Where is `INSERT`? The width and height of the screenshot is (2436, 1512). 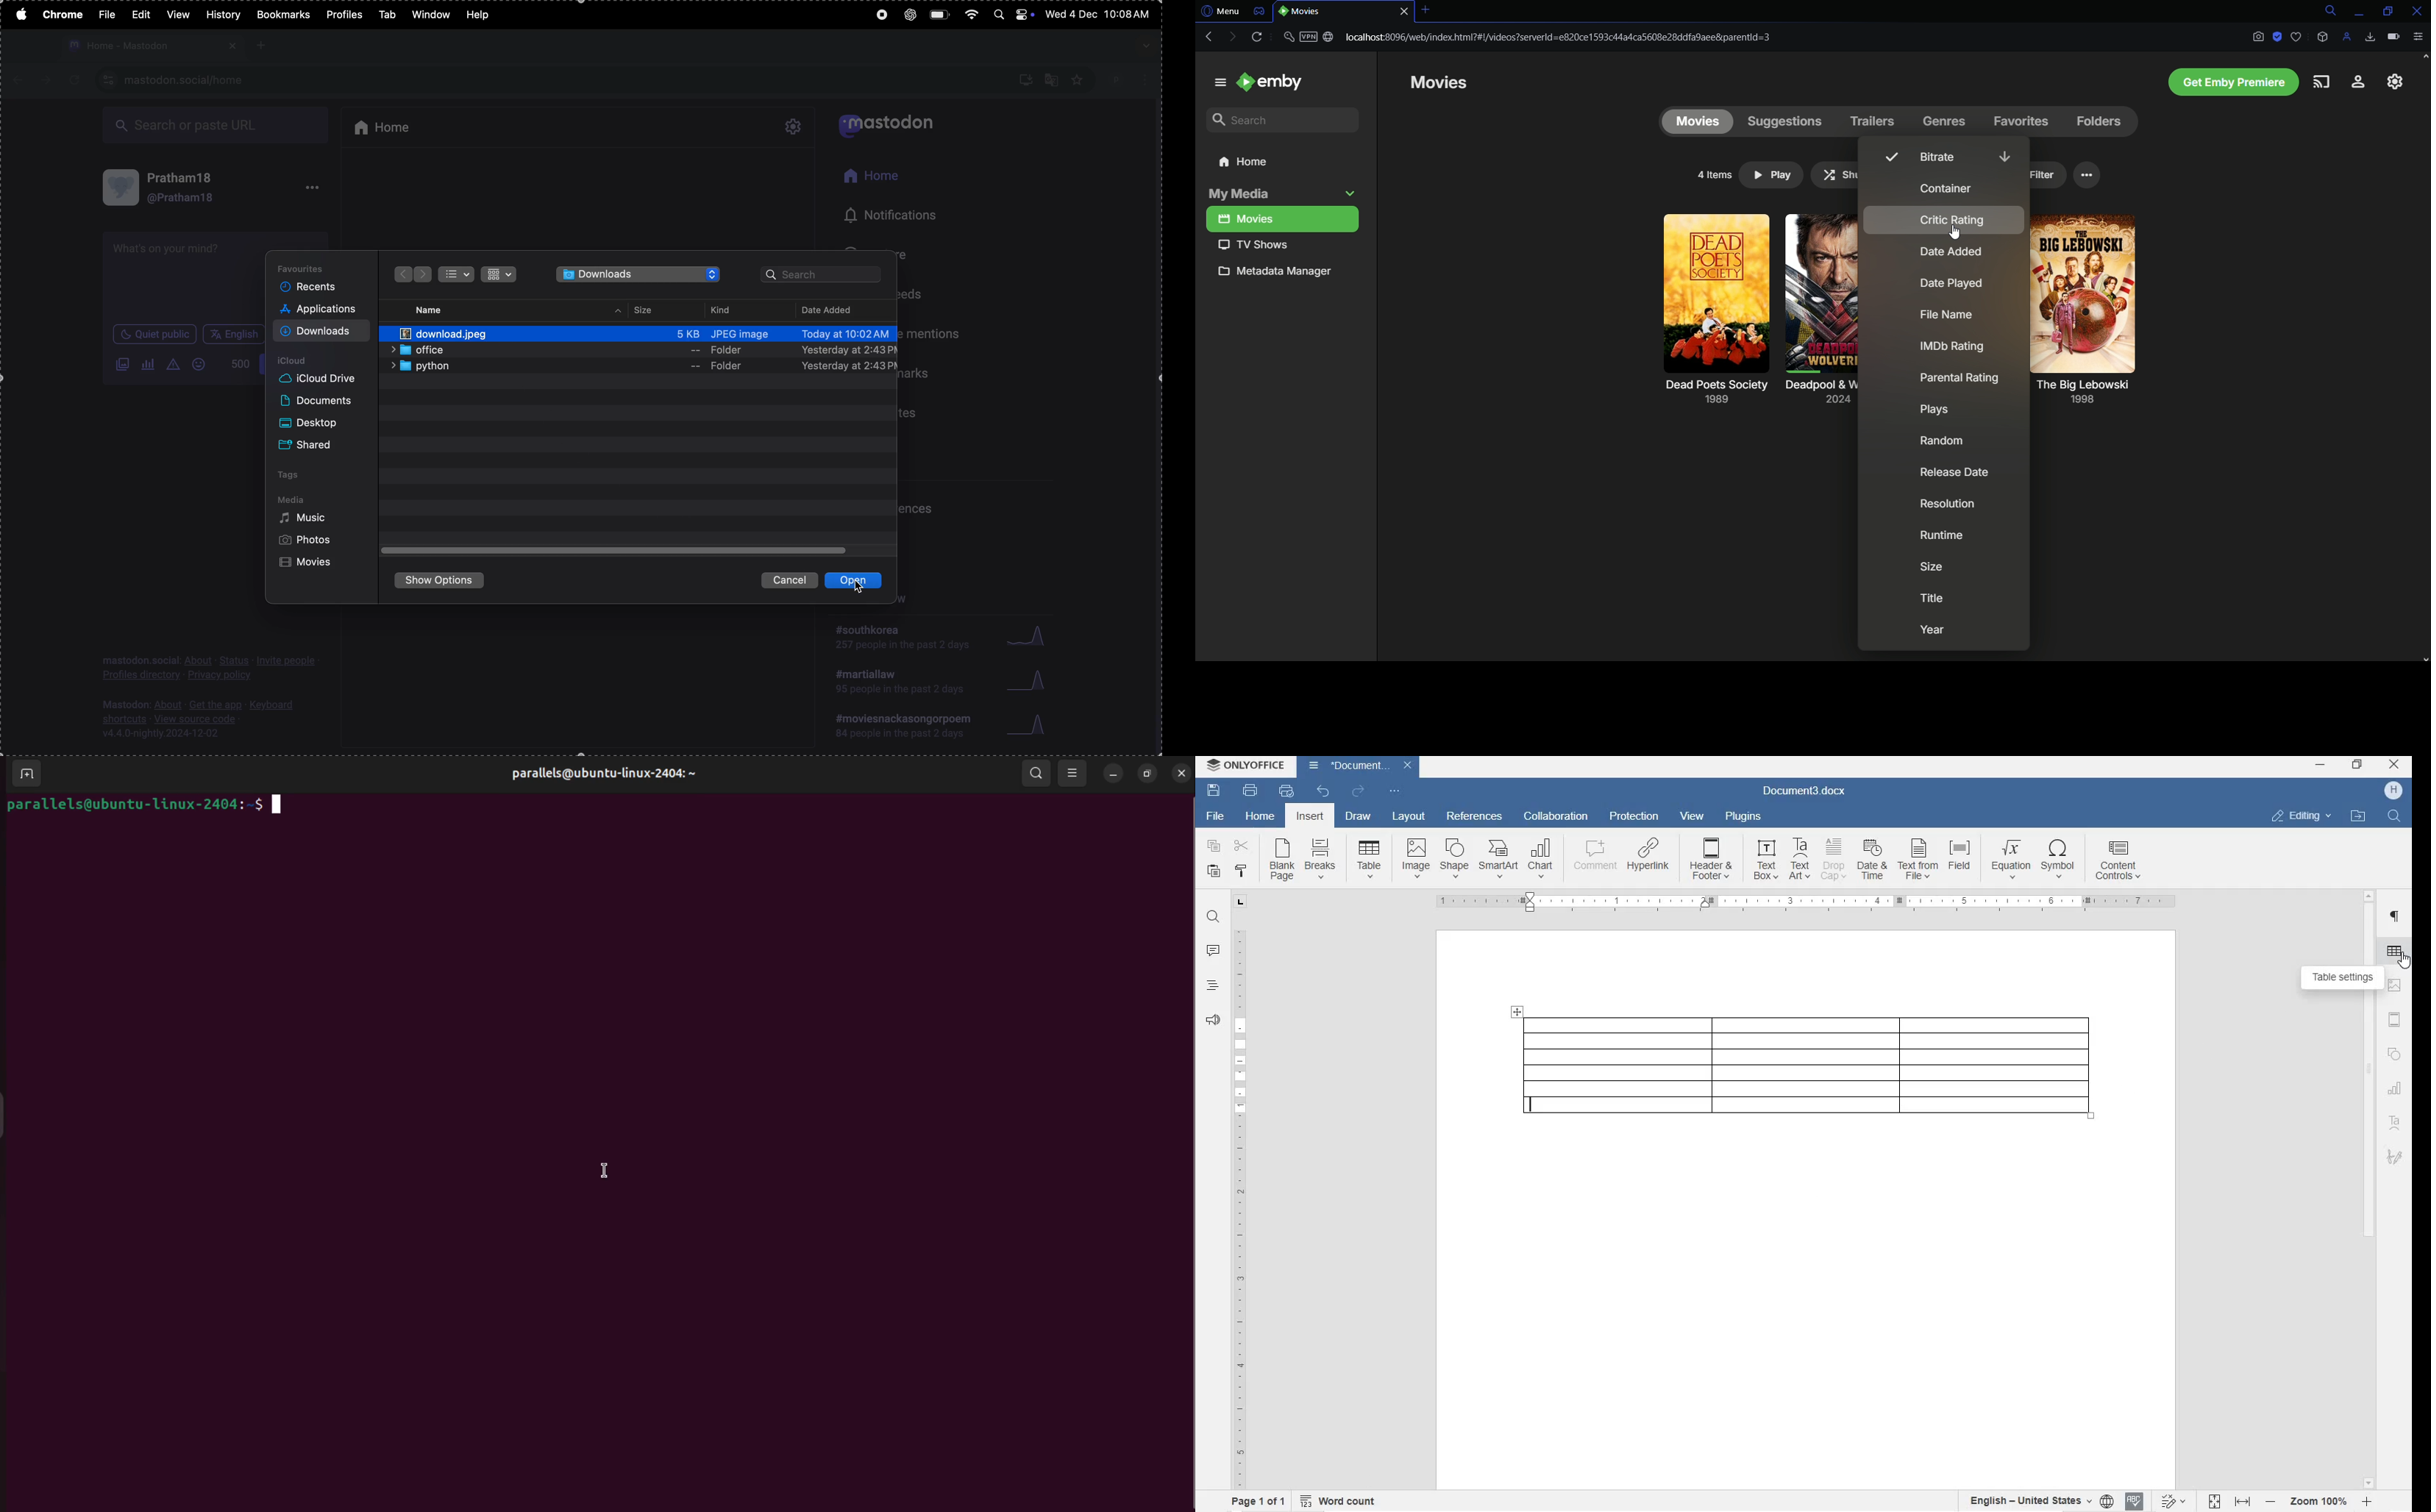
INSERT is located at coordinates (1310, 816).